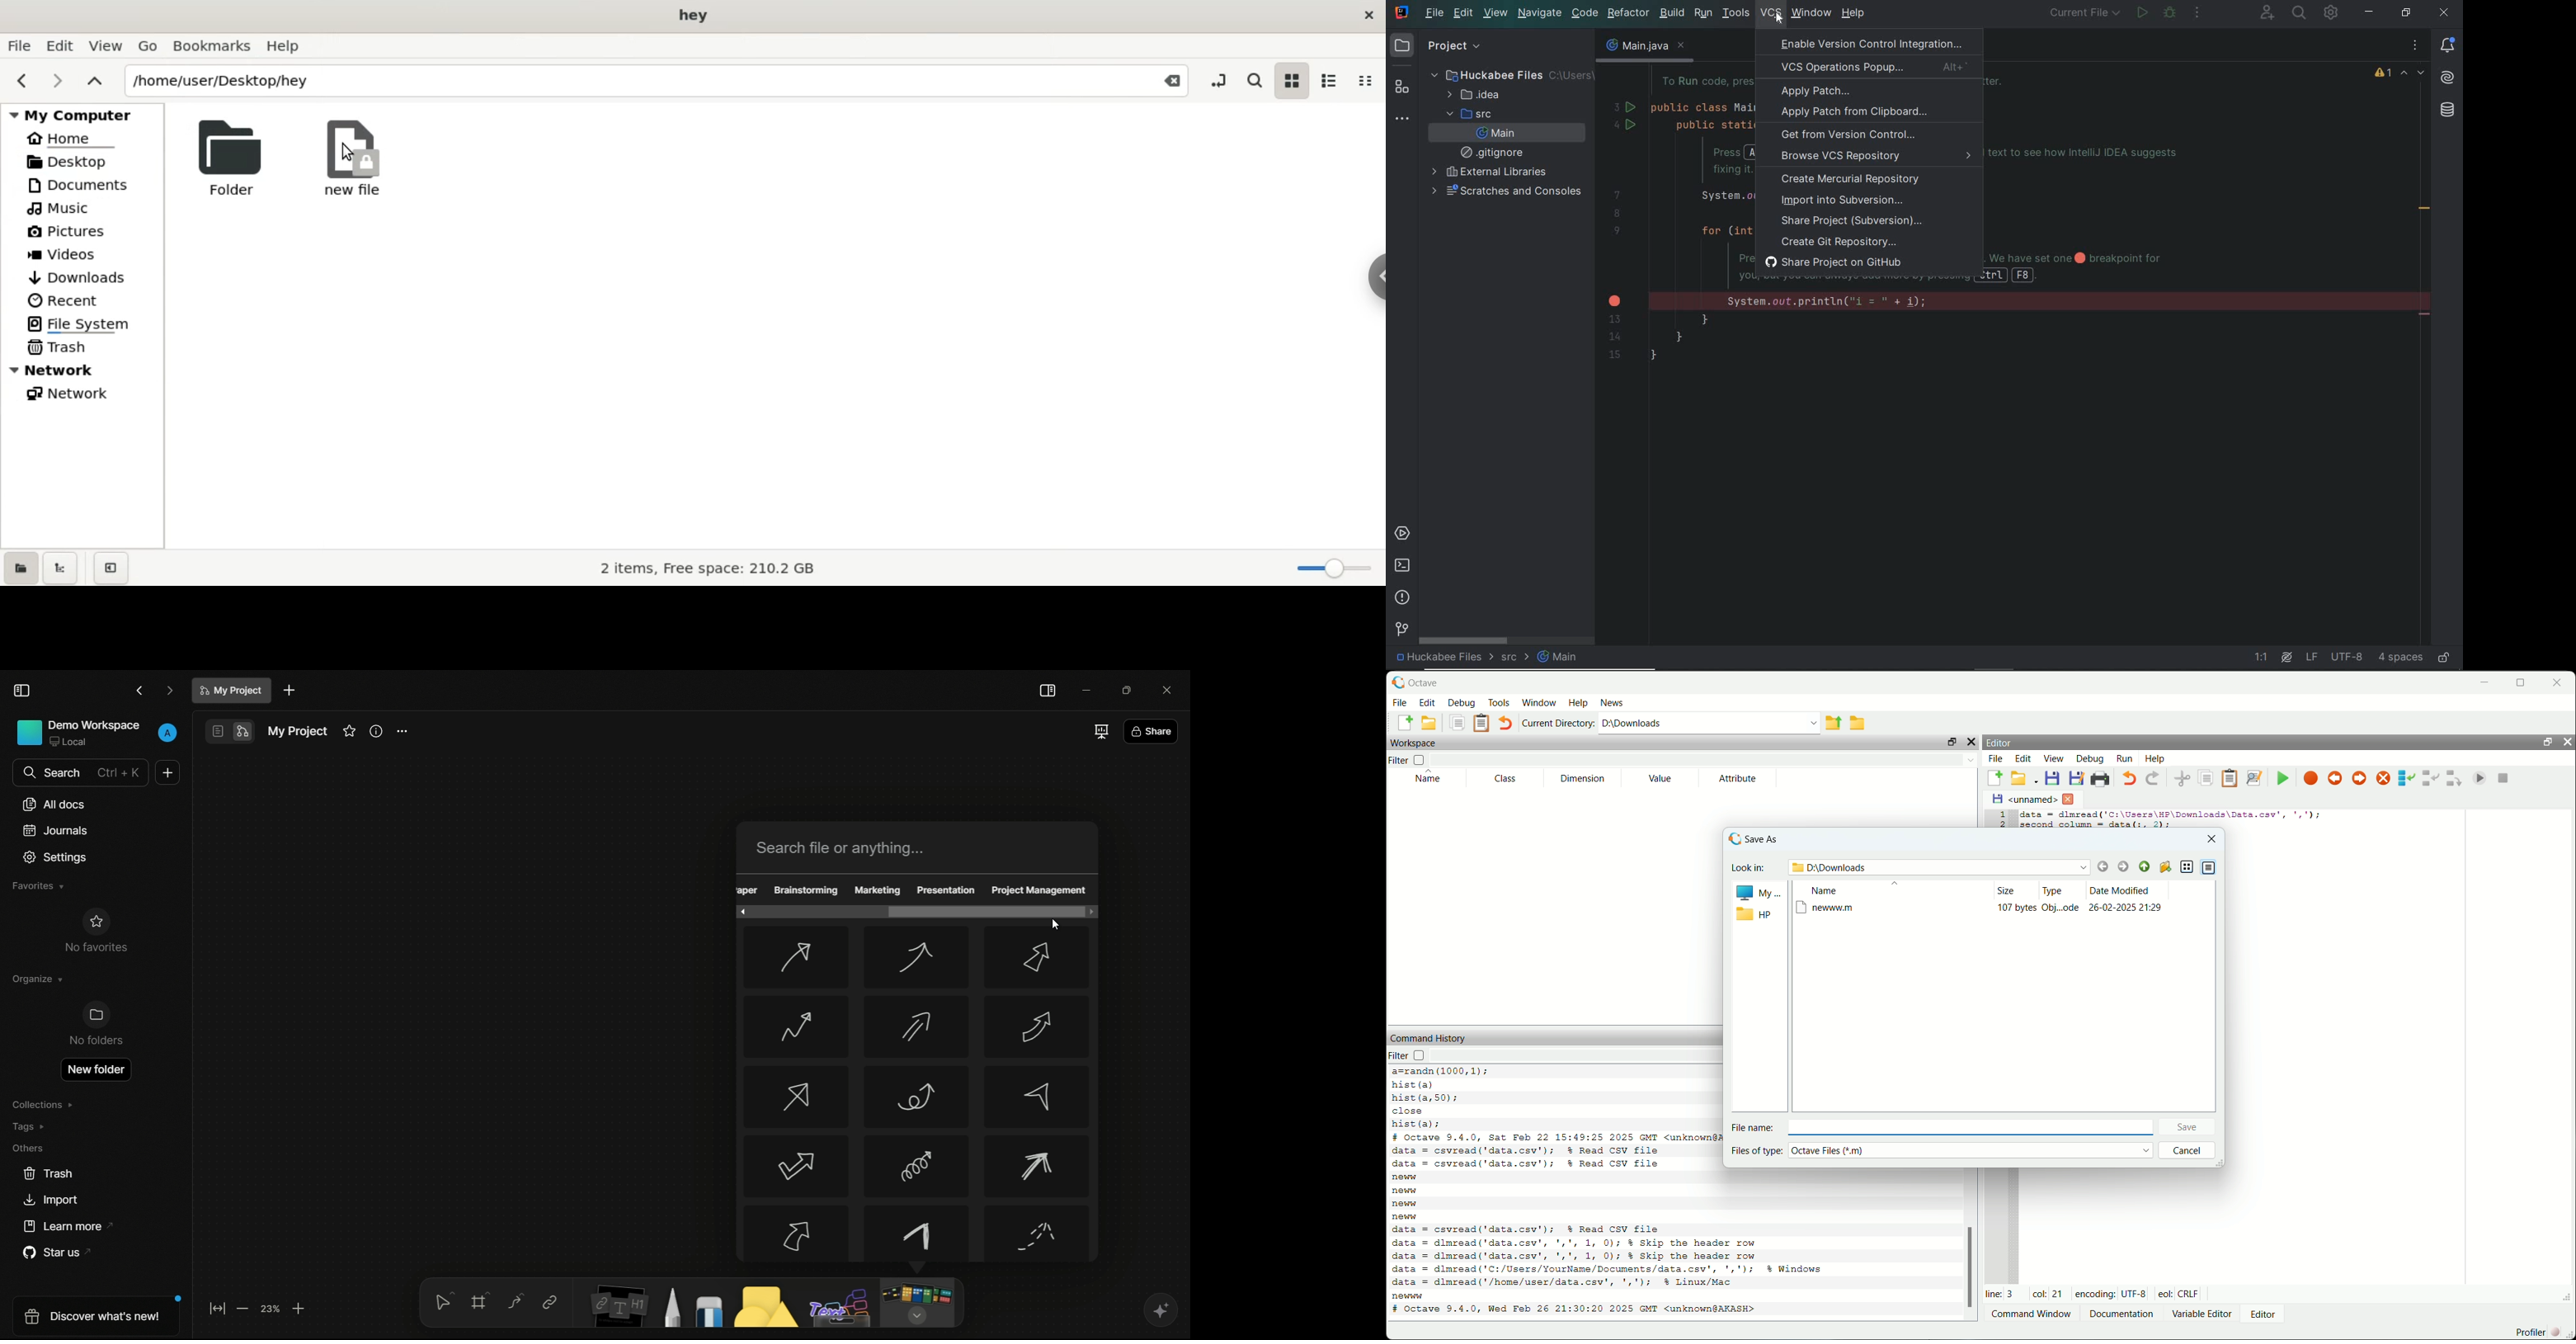 This screenshot has width=2576, height=1344. Describe the element at coordinates (1739, 779) in the screenshot. I see `attribute` at that location.